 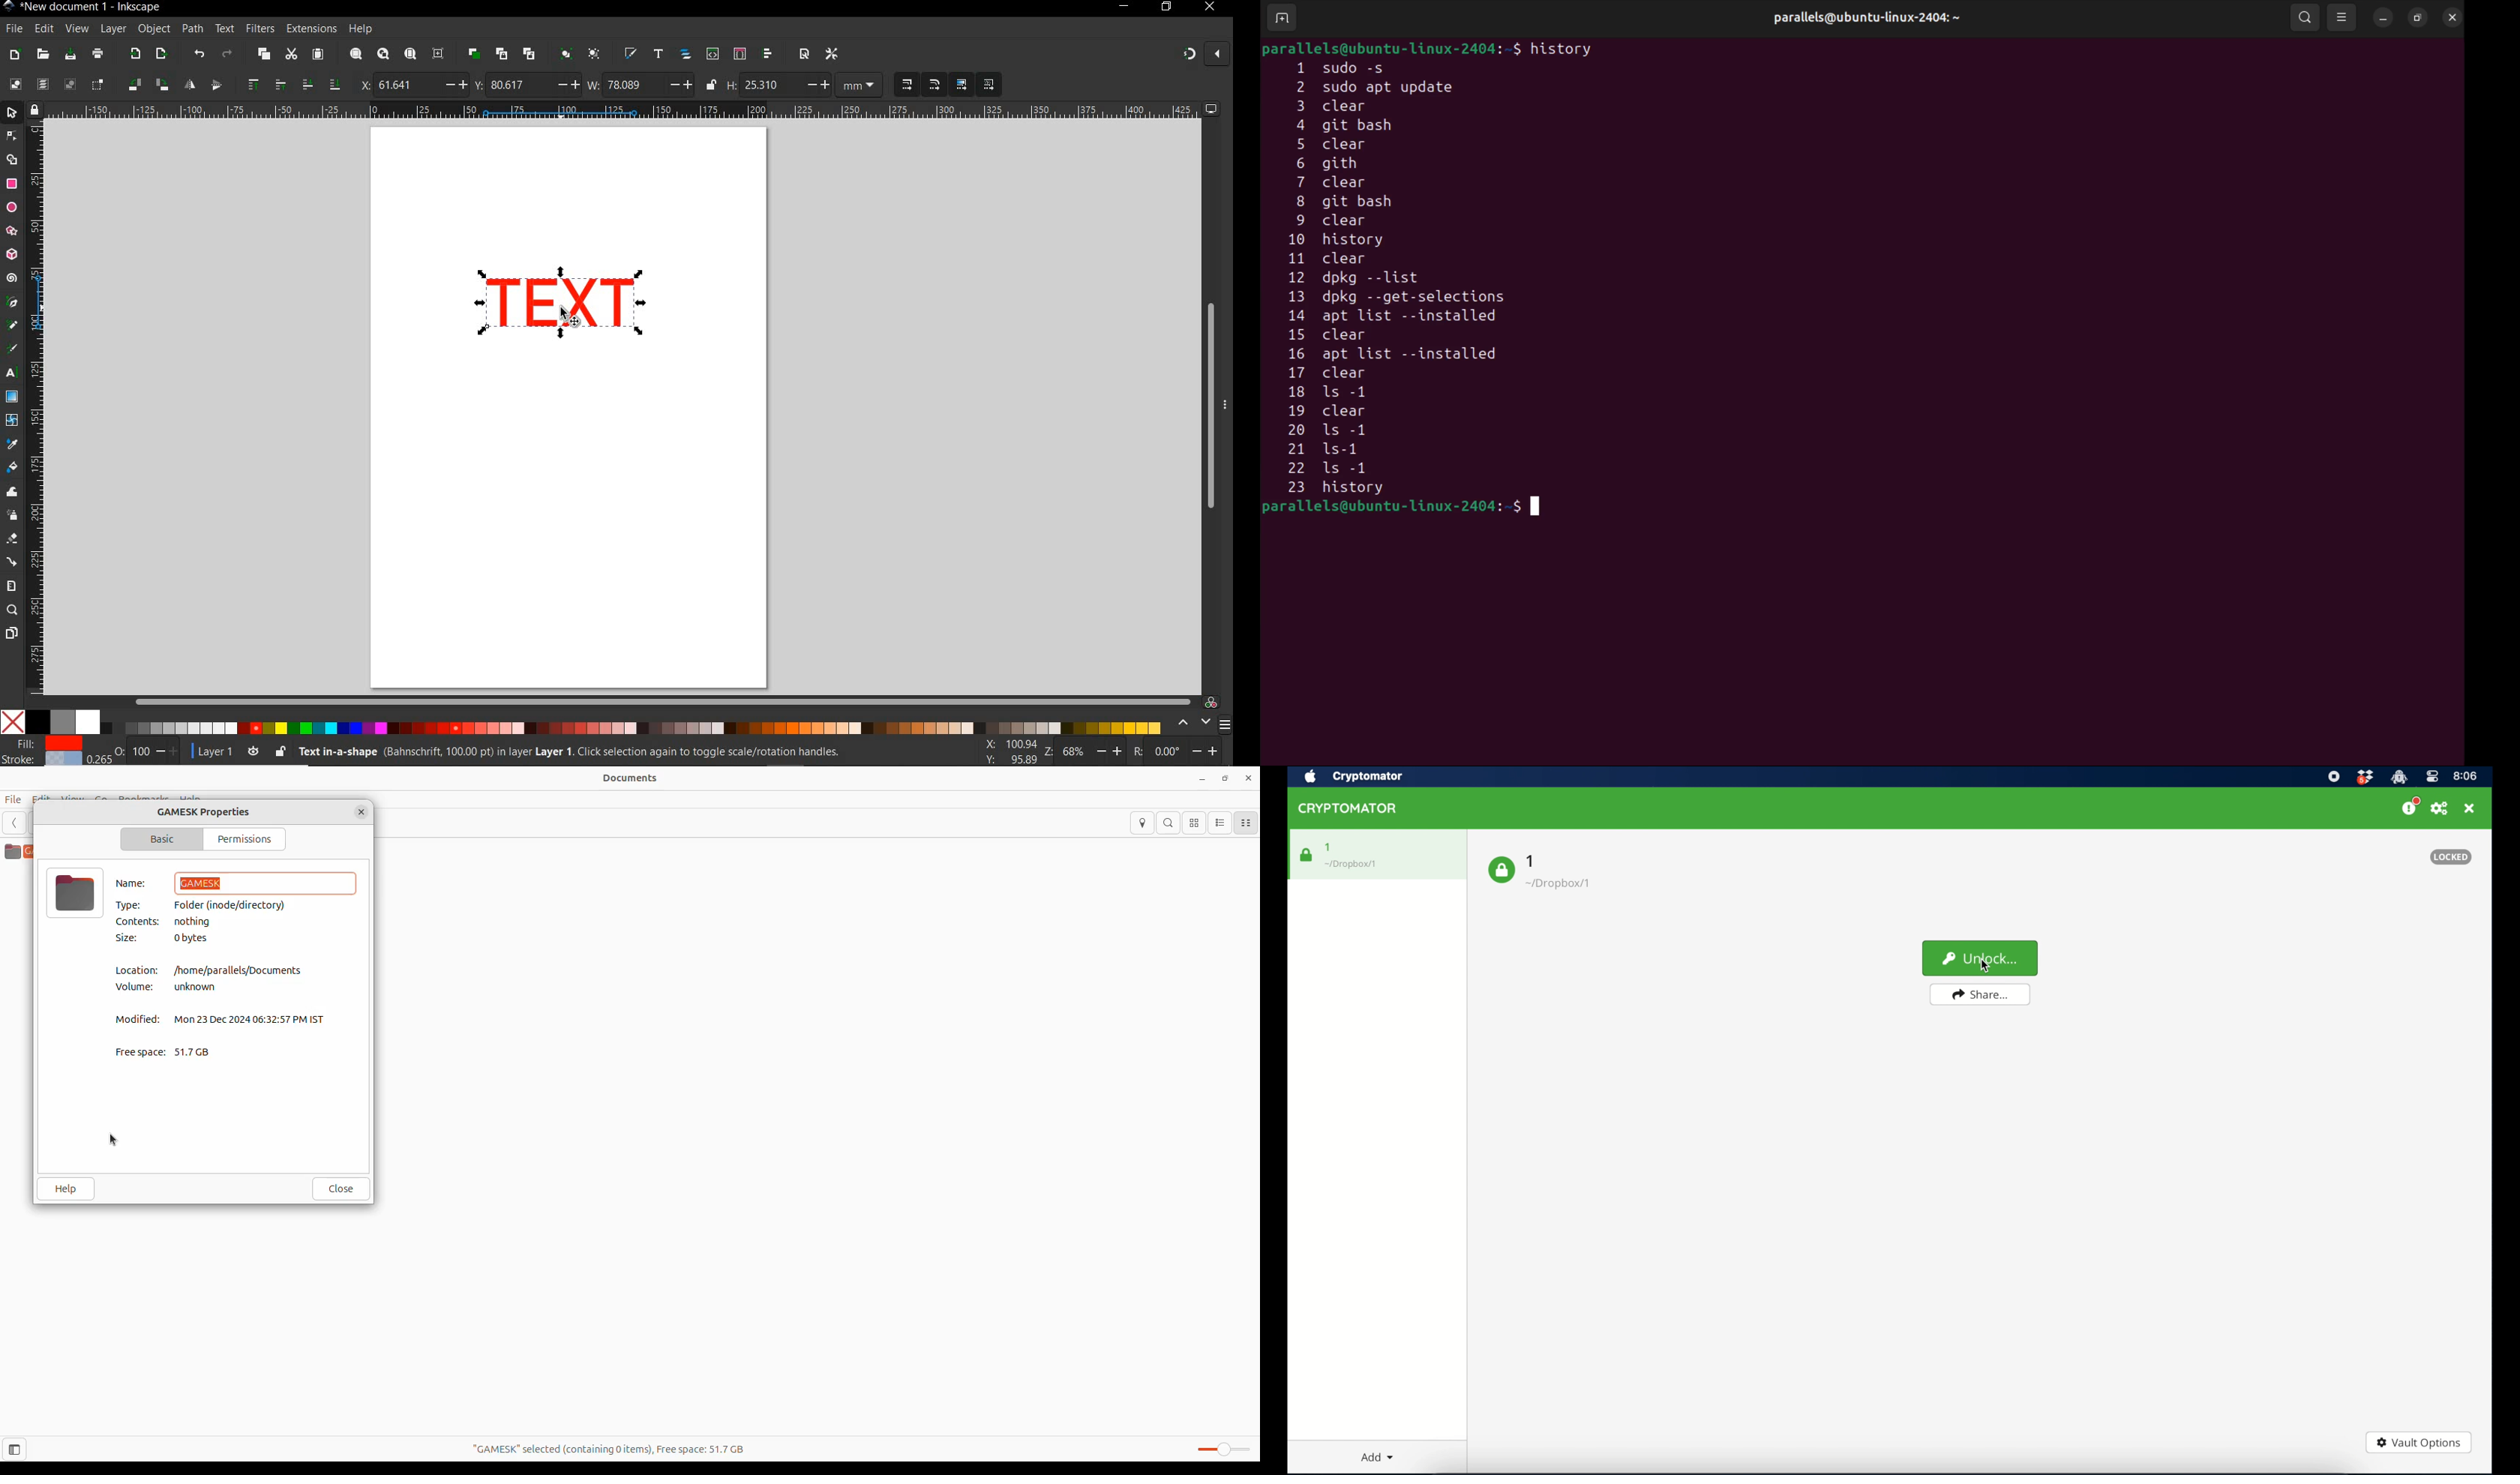 What do you see at coordinates (2334, 776) in the screenshot?
I see `screen recorder icon` at bounding box center [2334, 776].